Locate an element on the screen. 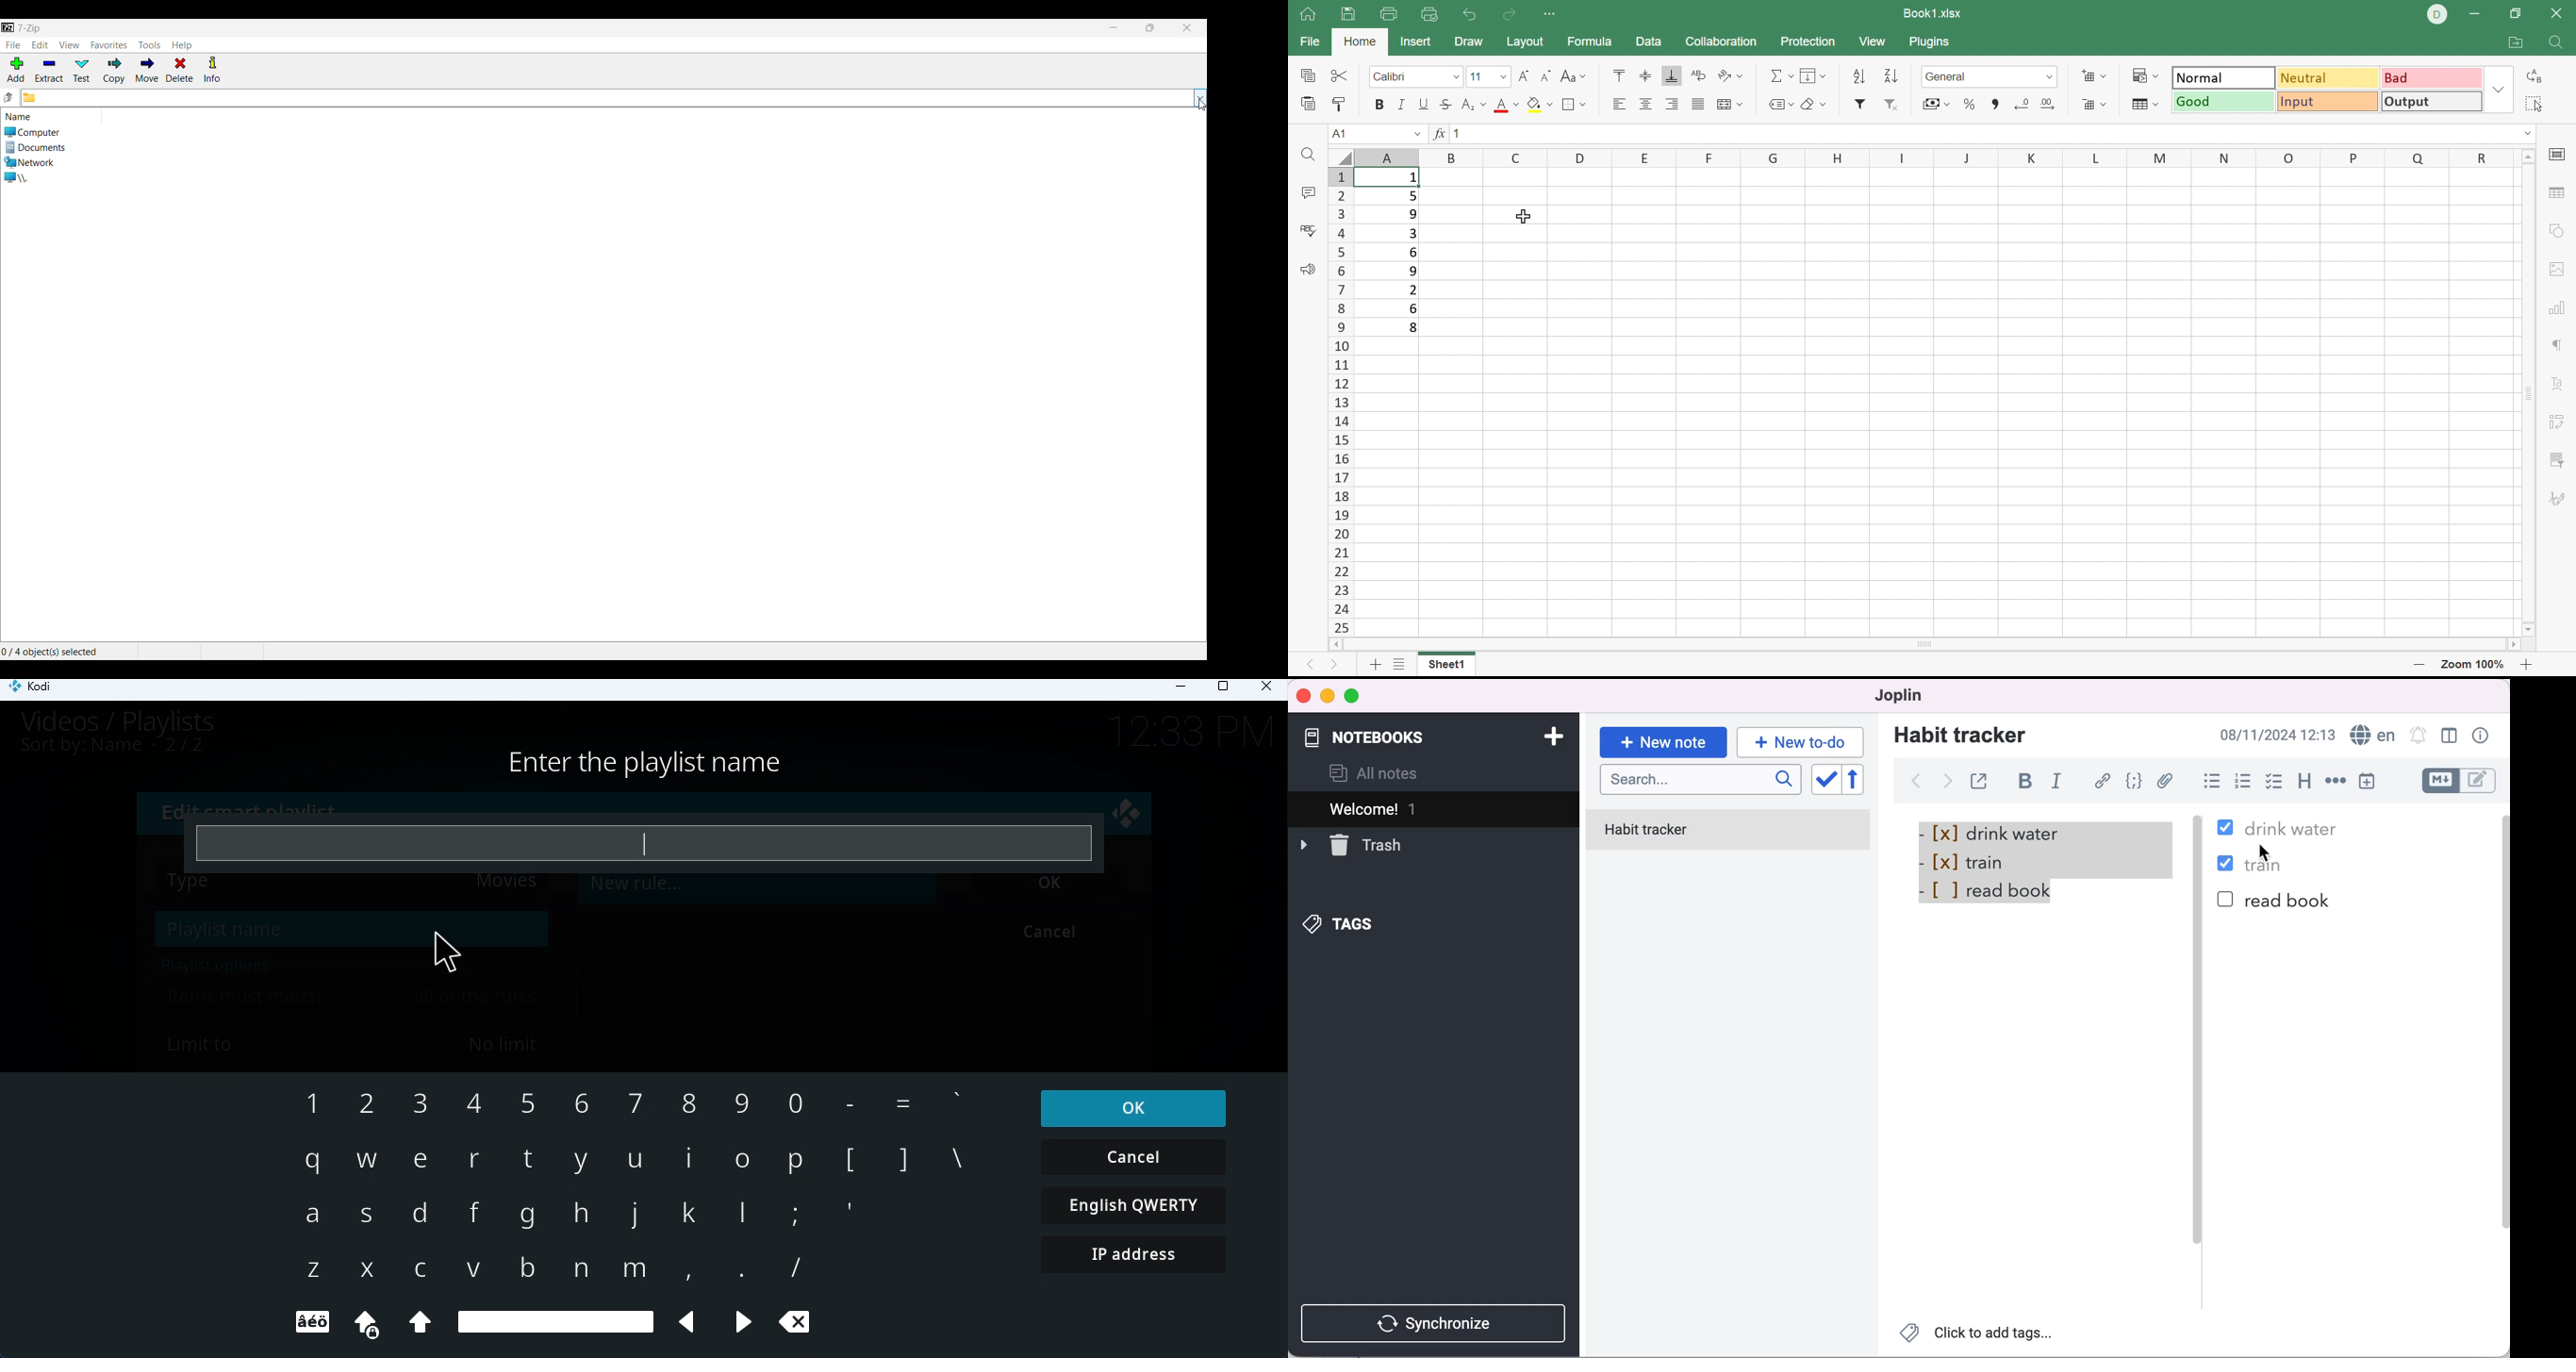 Image resolution: width=2576 pixels, height=1372 pixels. Delete cells is located at coordinates (2094, 105).